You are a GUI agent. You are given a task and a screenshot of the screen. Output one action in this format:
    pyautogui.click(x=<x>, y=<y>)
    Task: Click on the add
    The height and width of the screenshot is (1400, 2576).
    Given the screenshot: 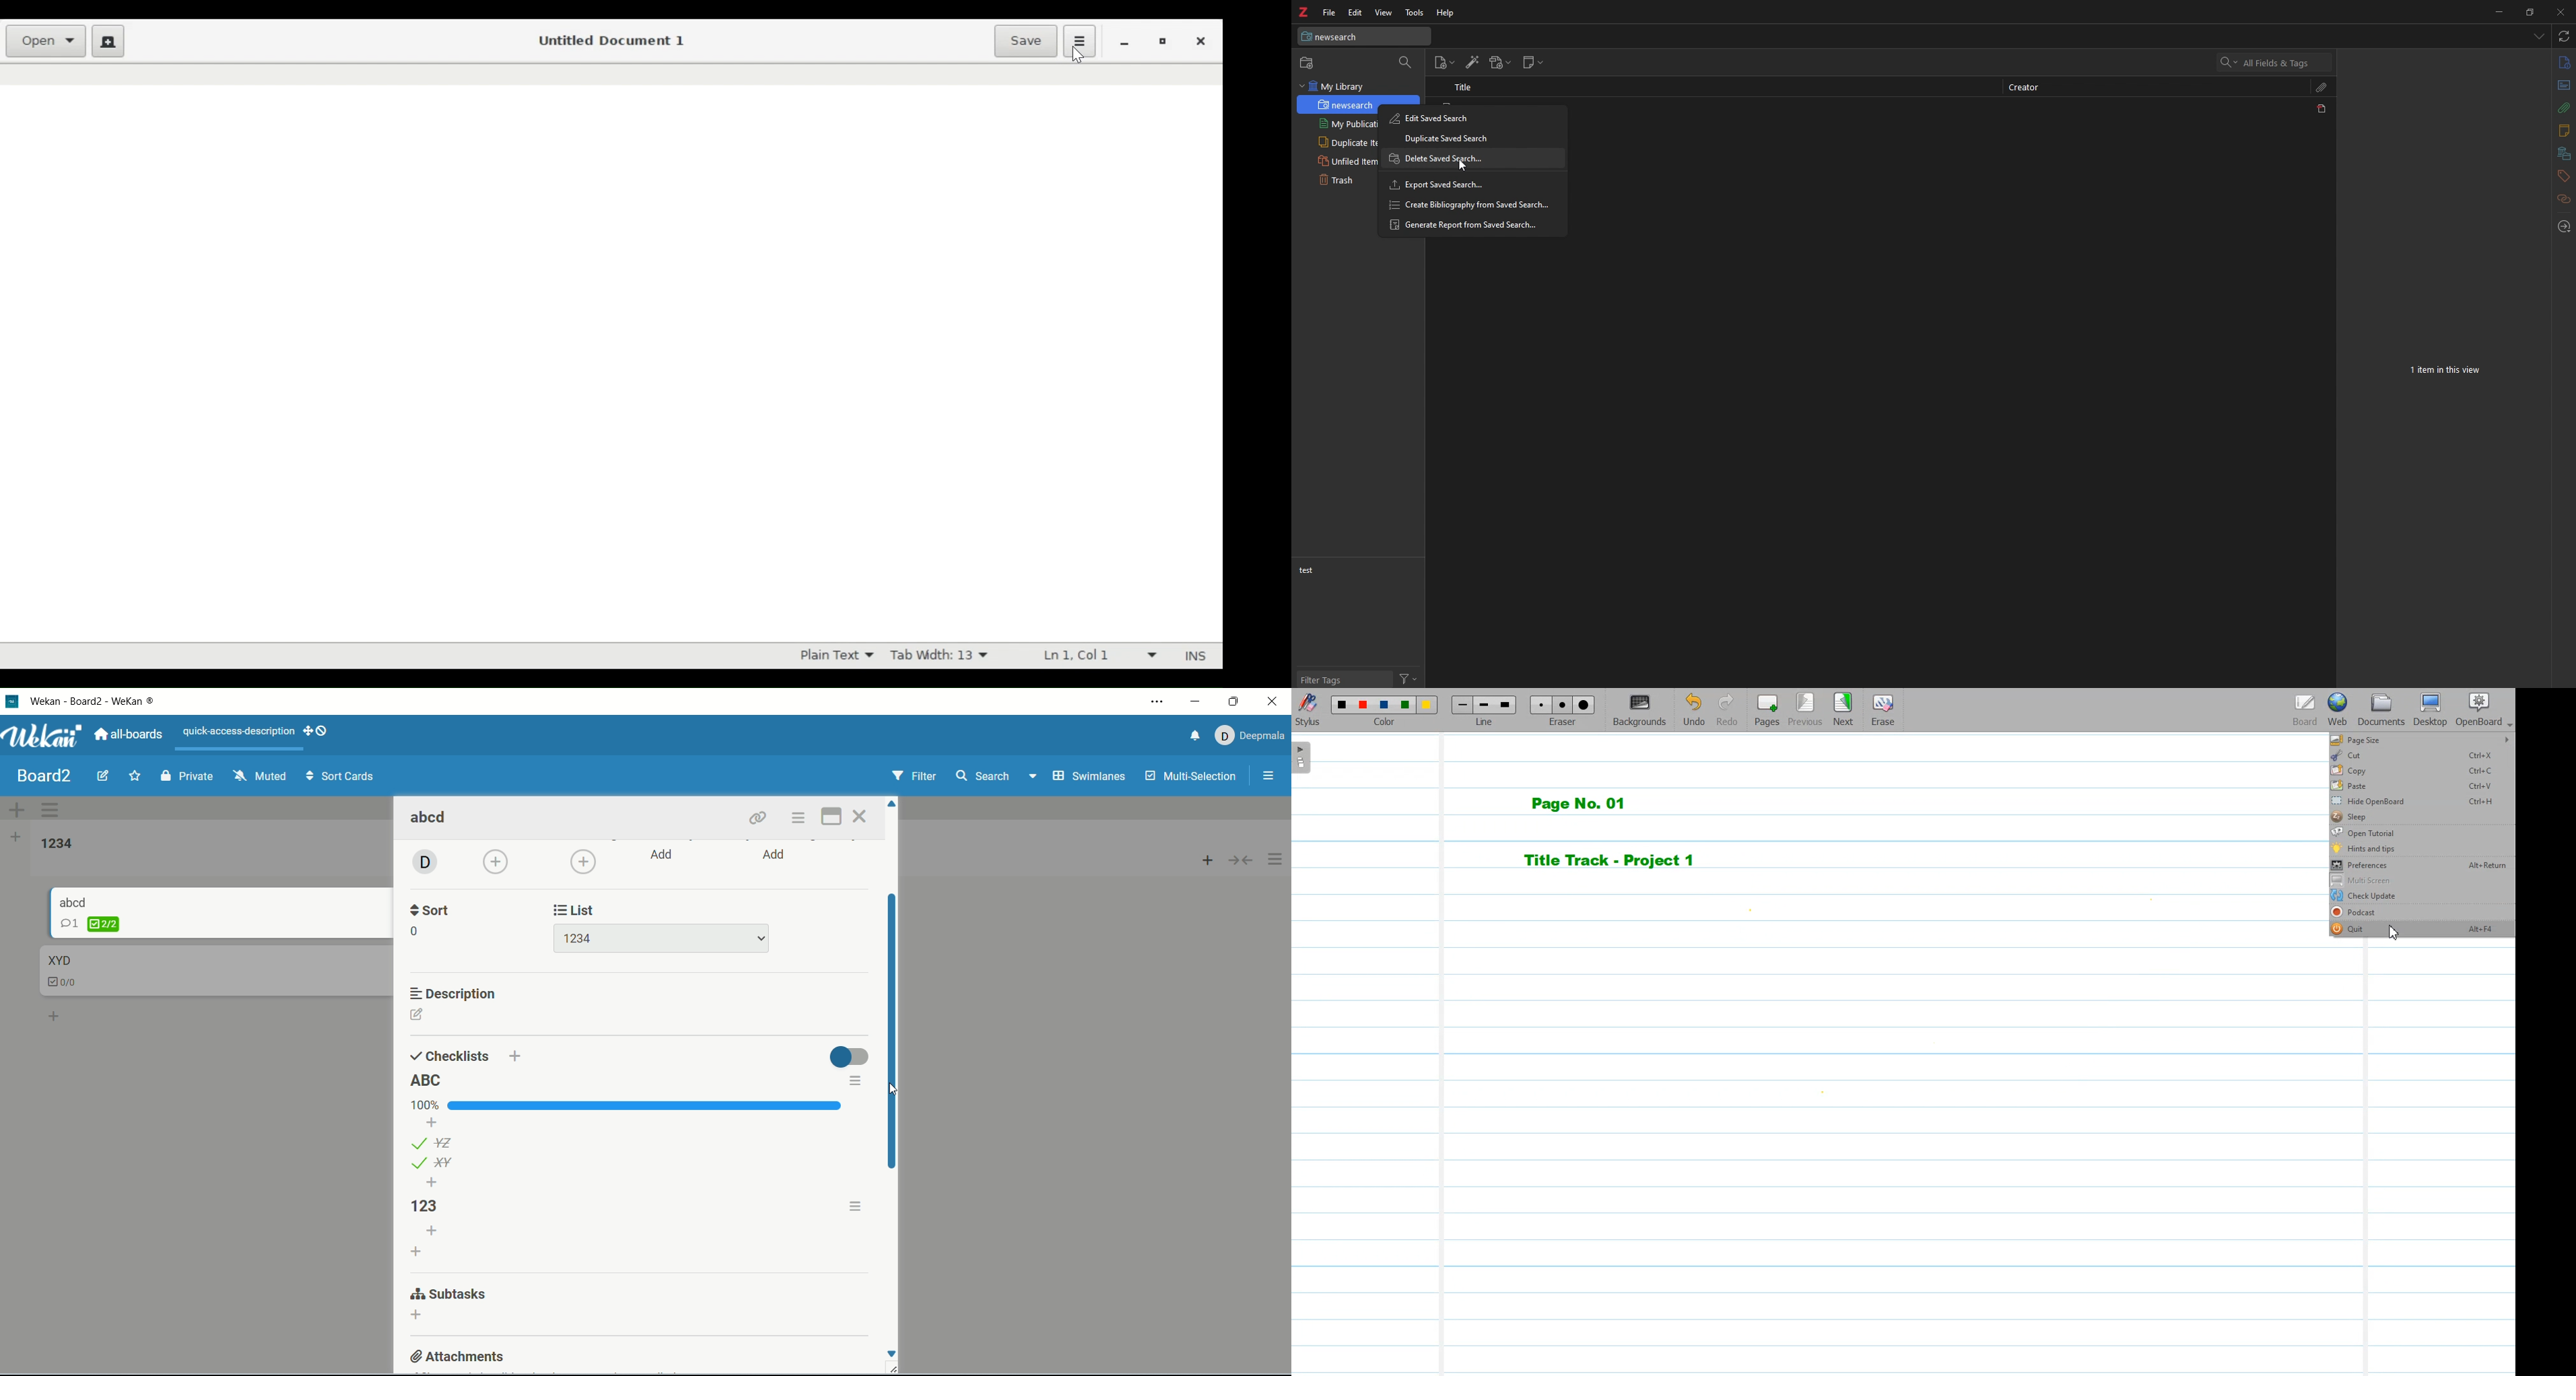 What is the action you would take?
    pyautogui.click(x=1204, y=863)
    